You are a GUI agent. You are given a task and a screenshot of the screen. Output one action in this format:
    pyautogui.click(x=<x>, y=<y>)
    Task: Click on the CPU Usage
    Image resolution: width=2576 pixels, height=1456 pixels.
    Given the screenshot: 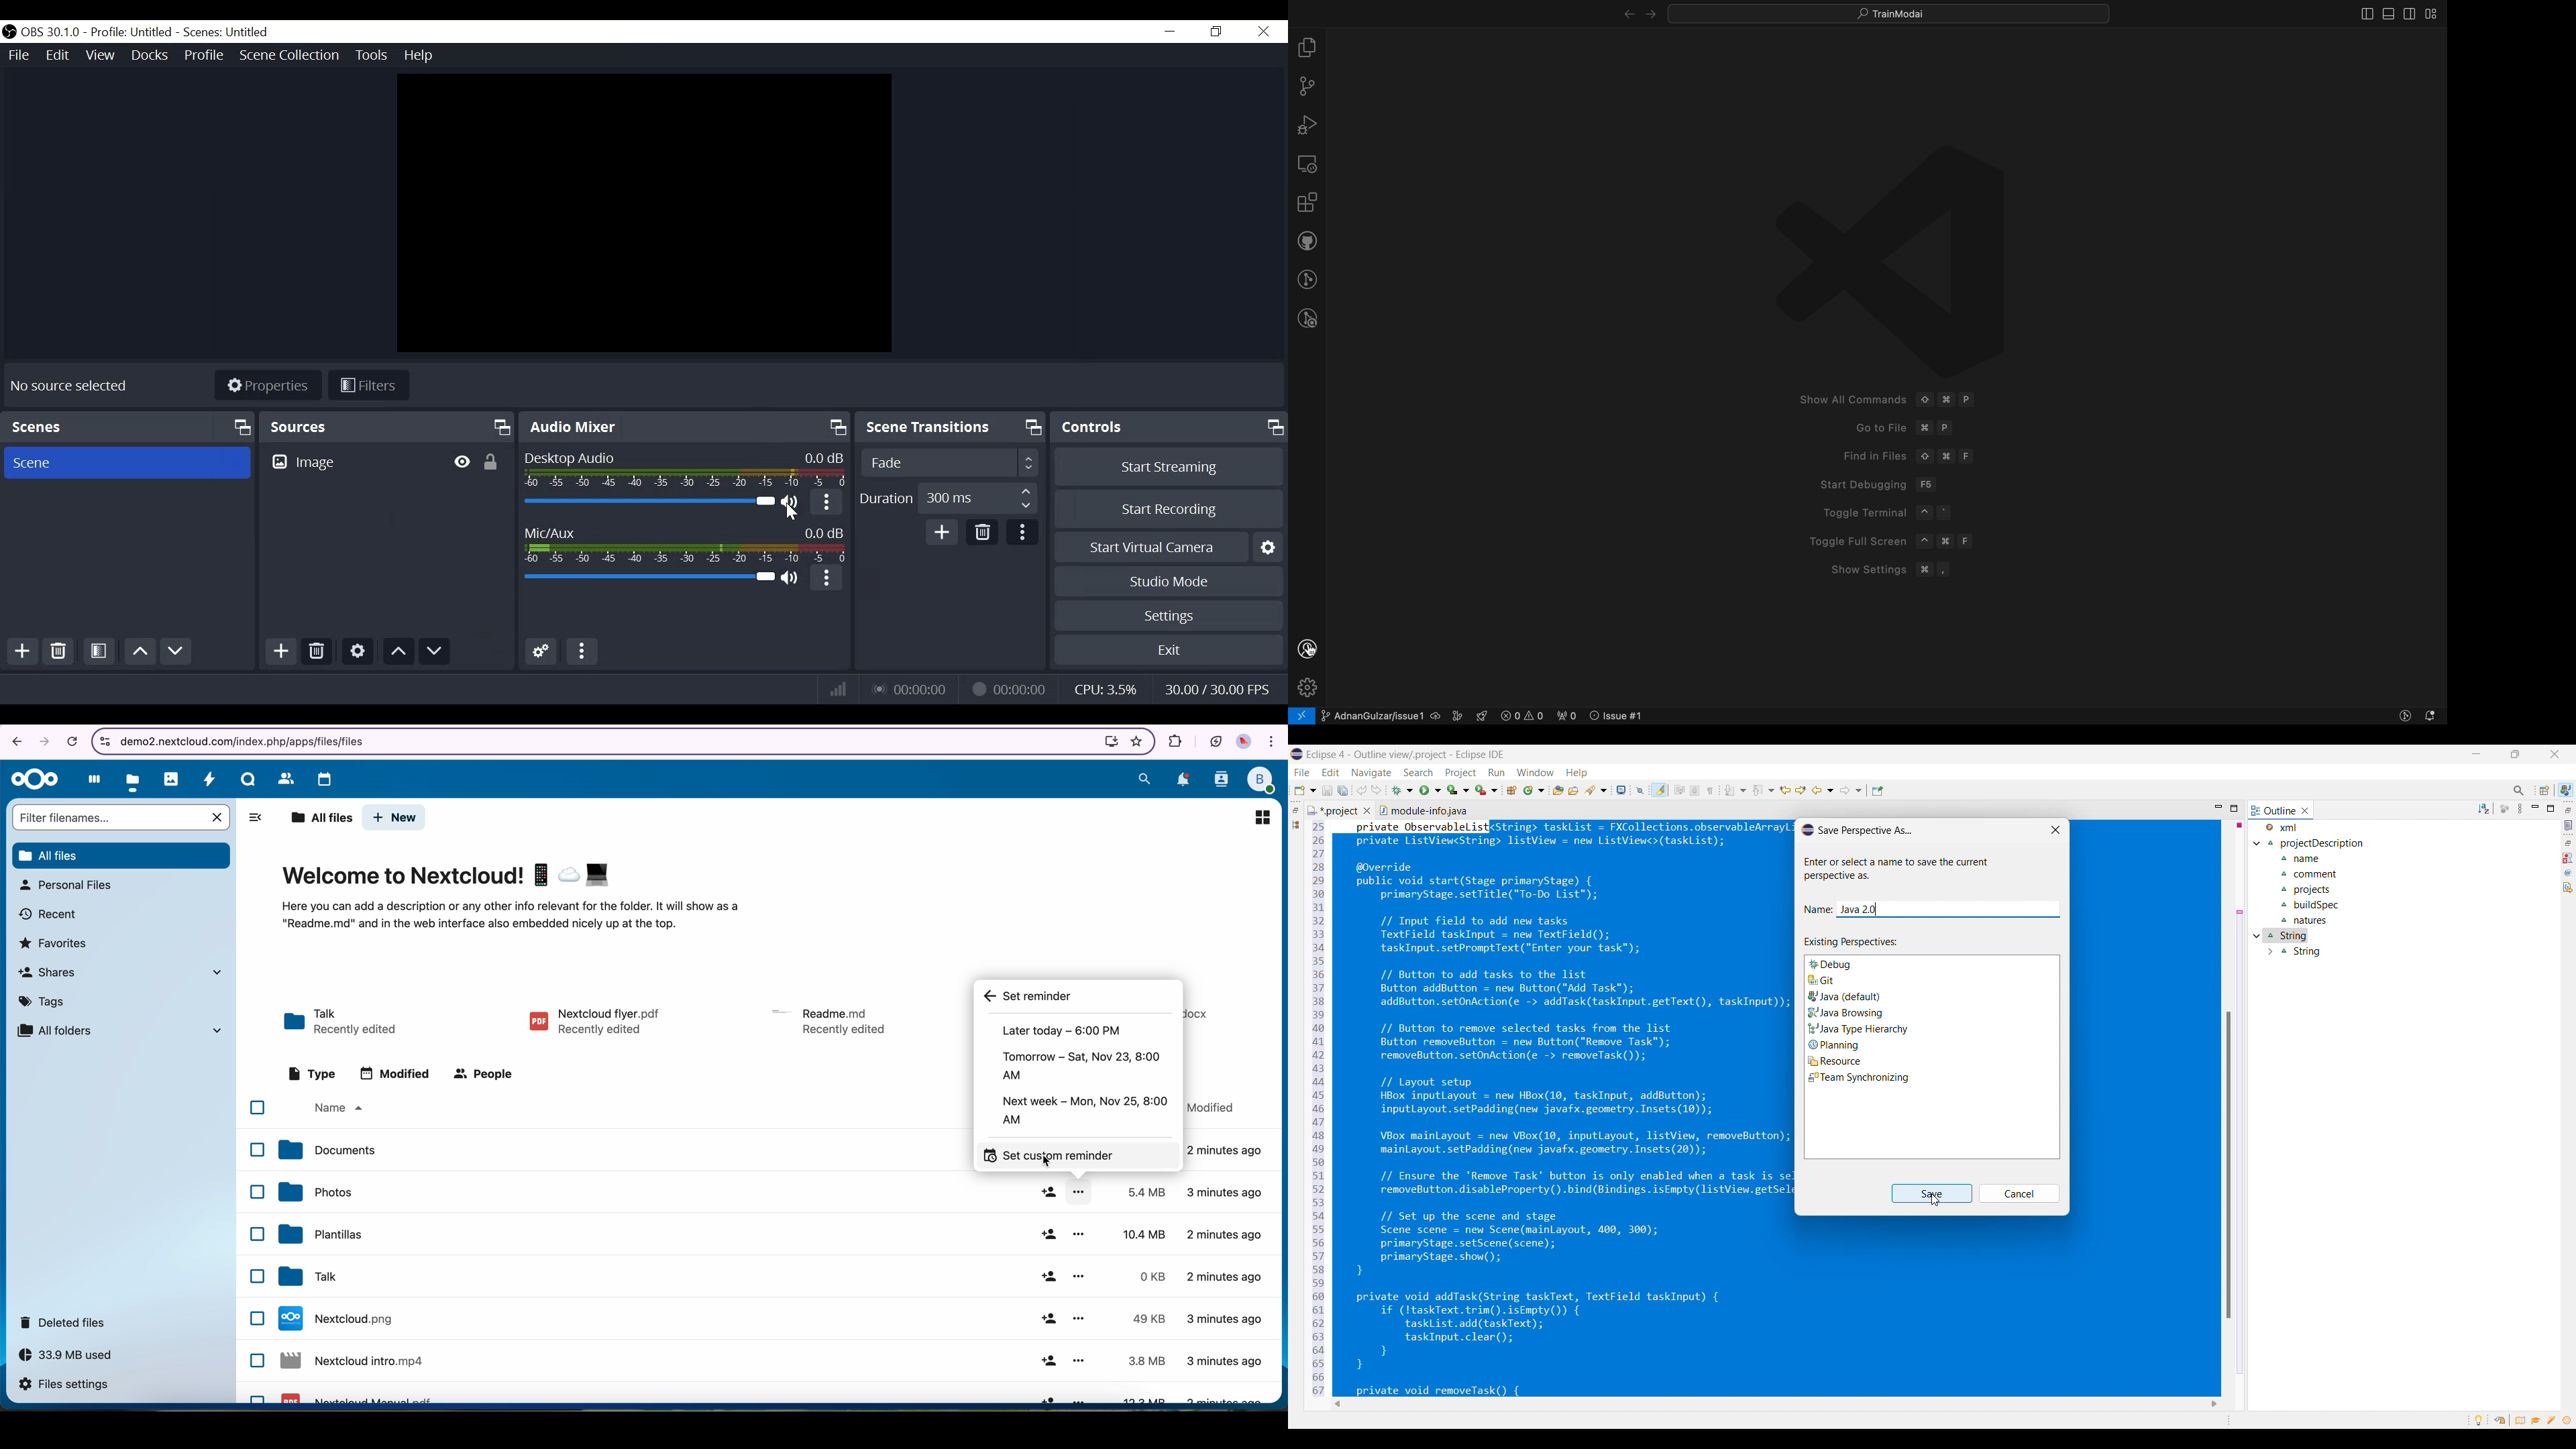 What is the action you would take?
    pyautogui.click(x=1109, y=687)
    